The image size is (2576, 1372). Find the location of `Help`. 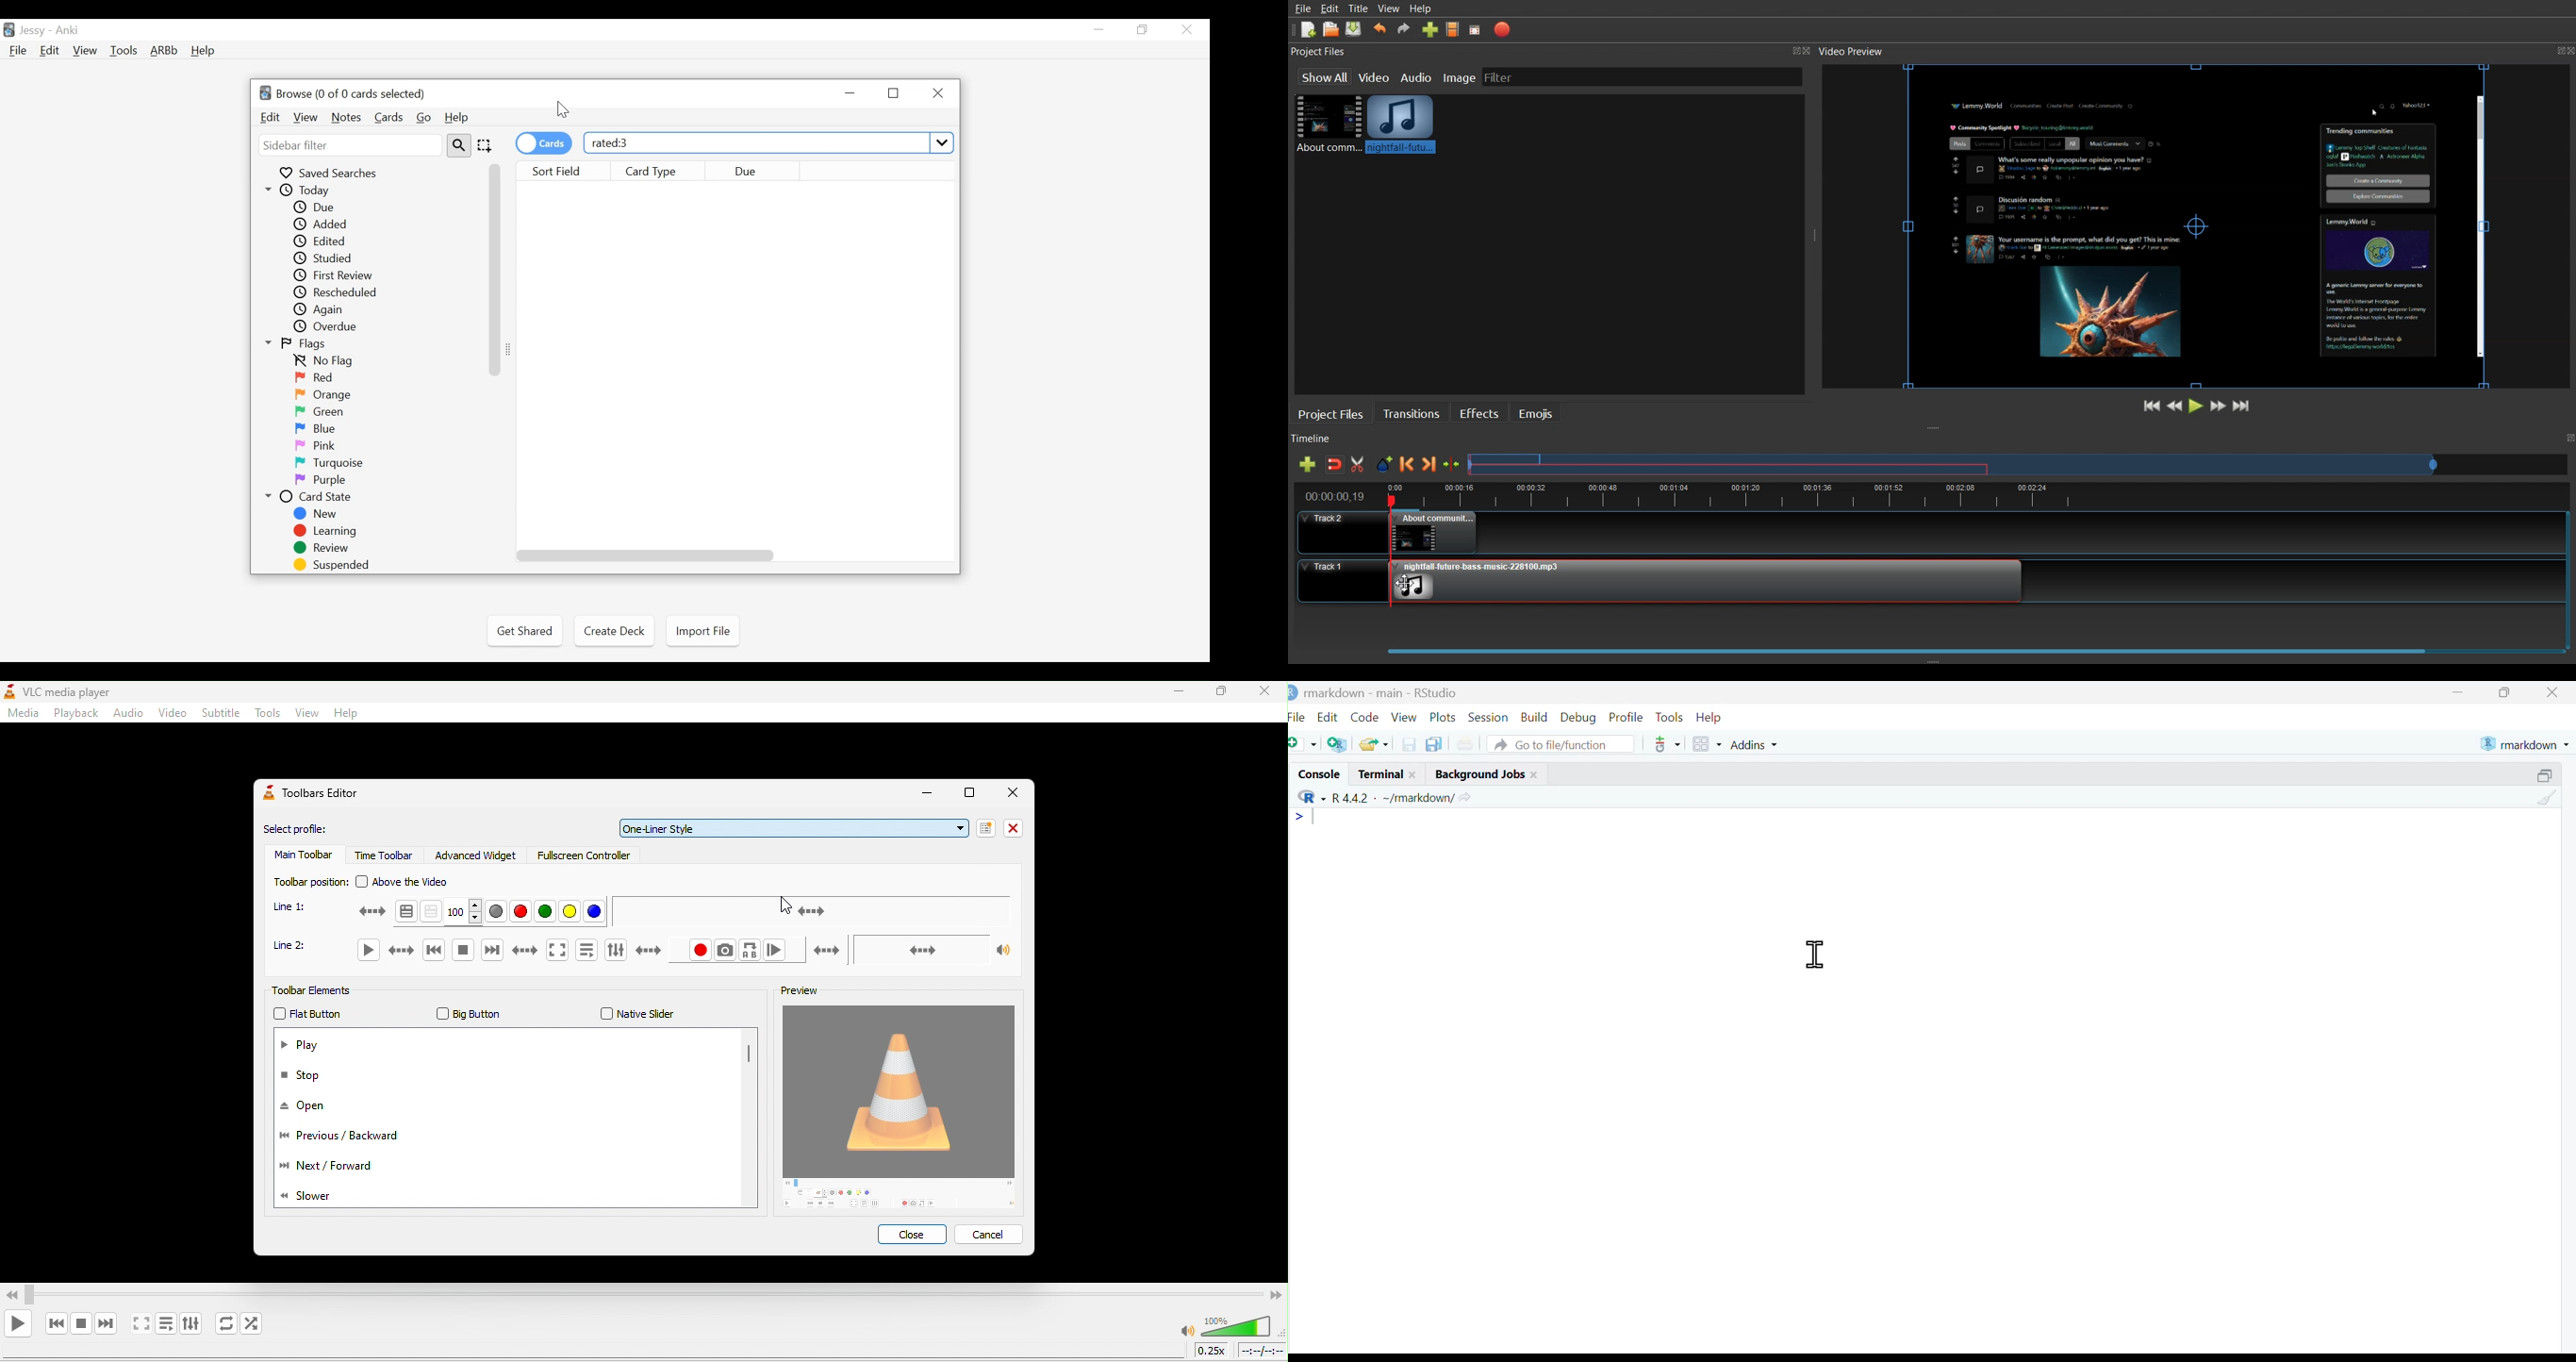

Help is located at coordinates (1713, 716).